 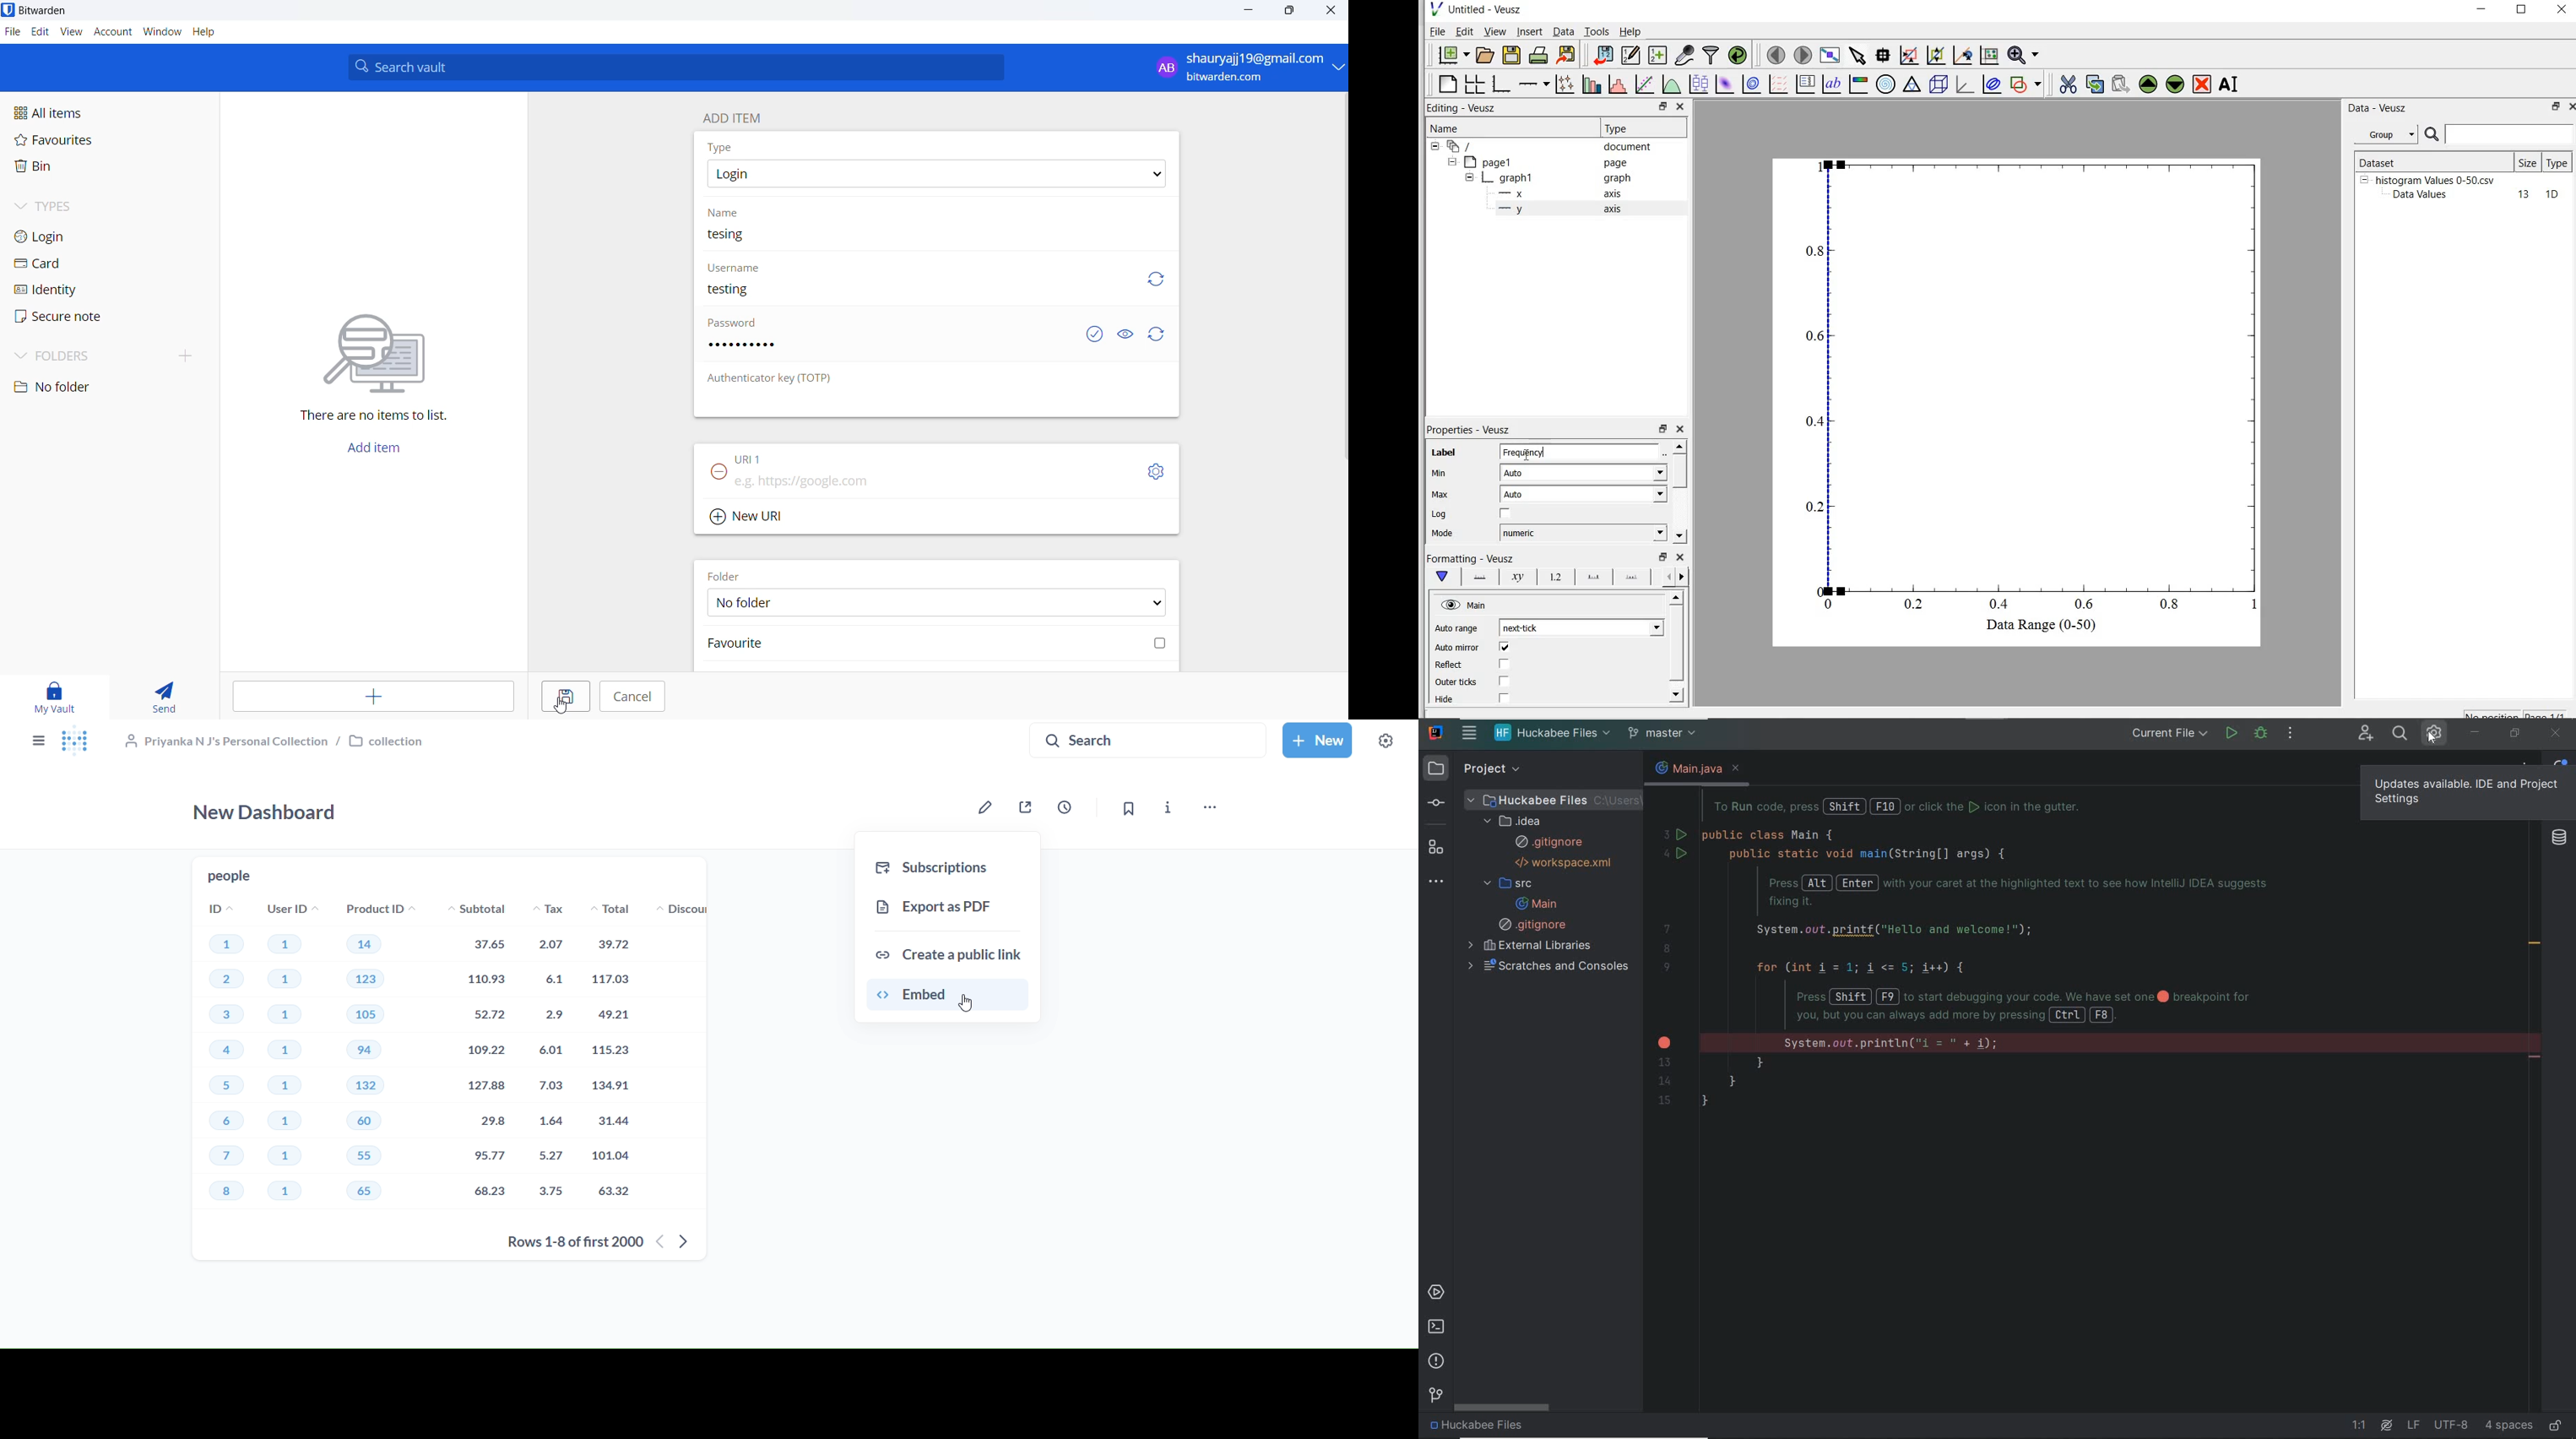 I want to click on help, so click(x=213, y=32).